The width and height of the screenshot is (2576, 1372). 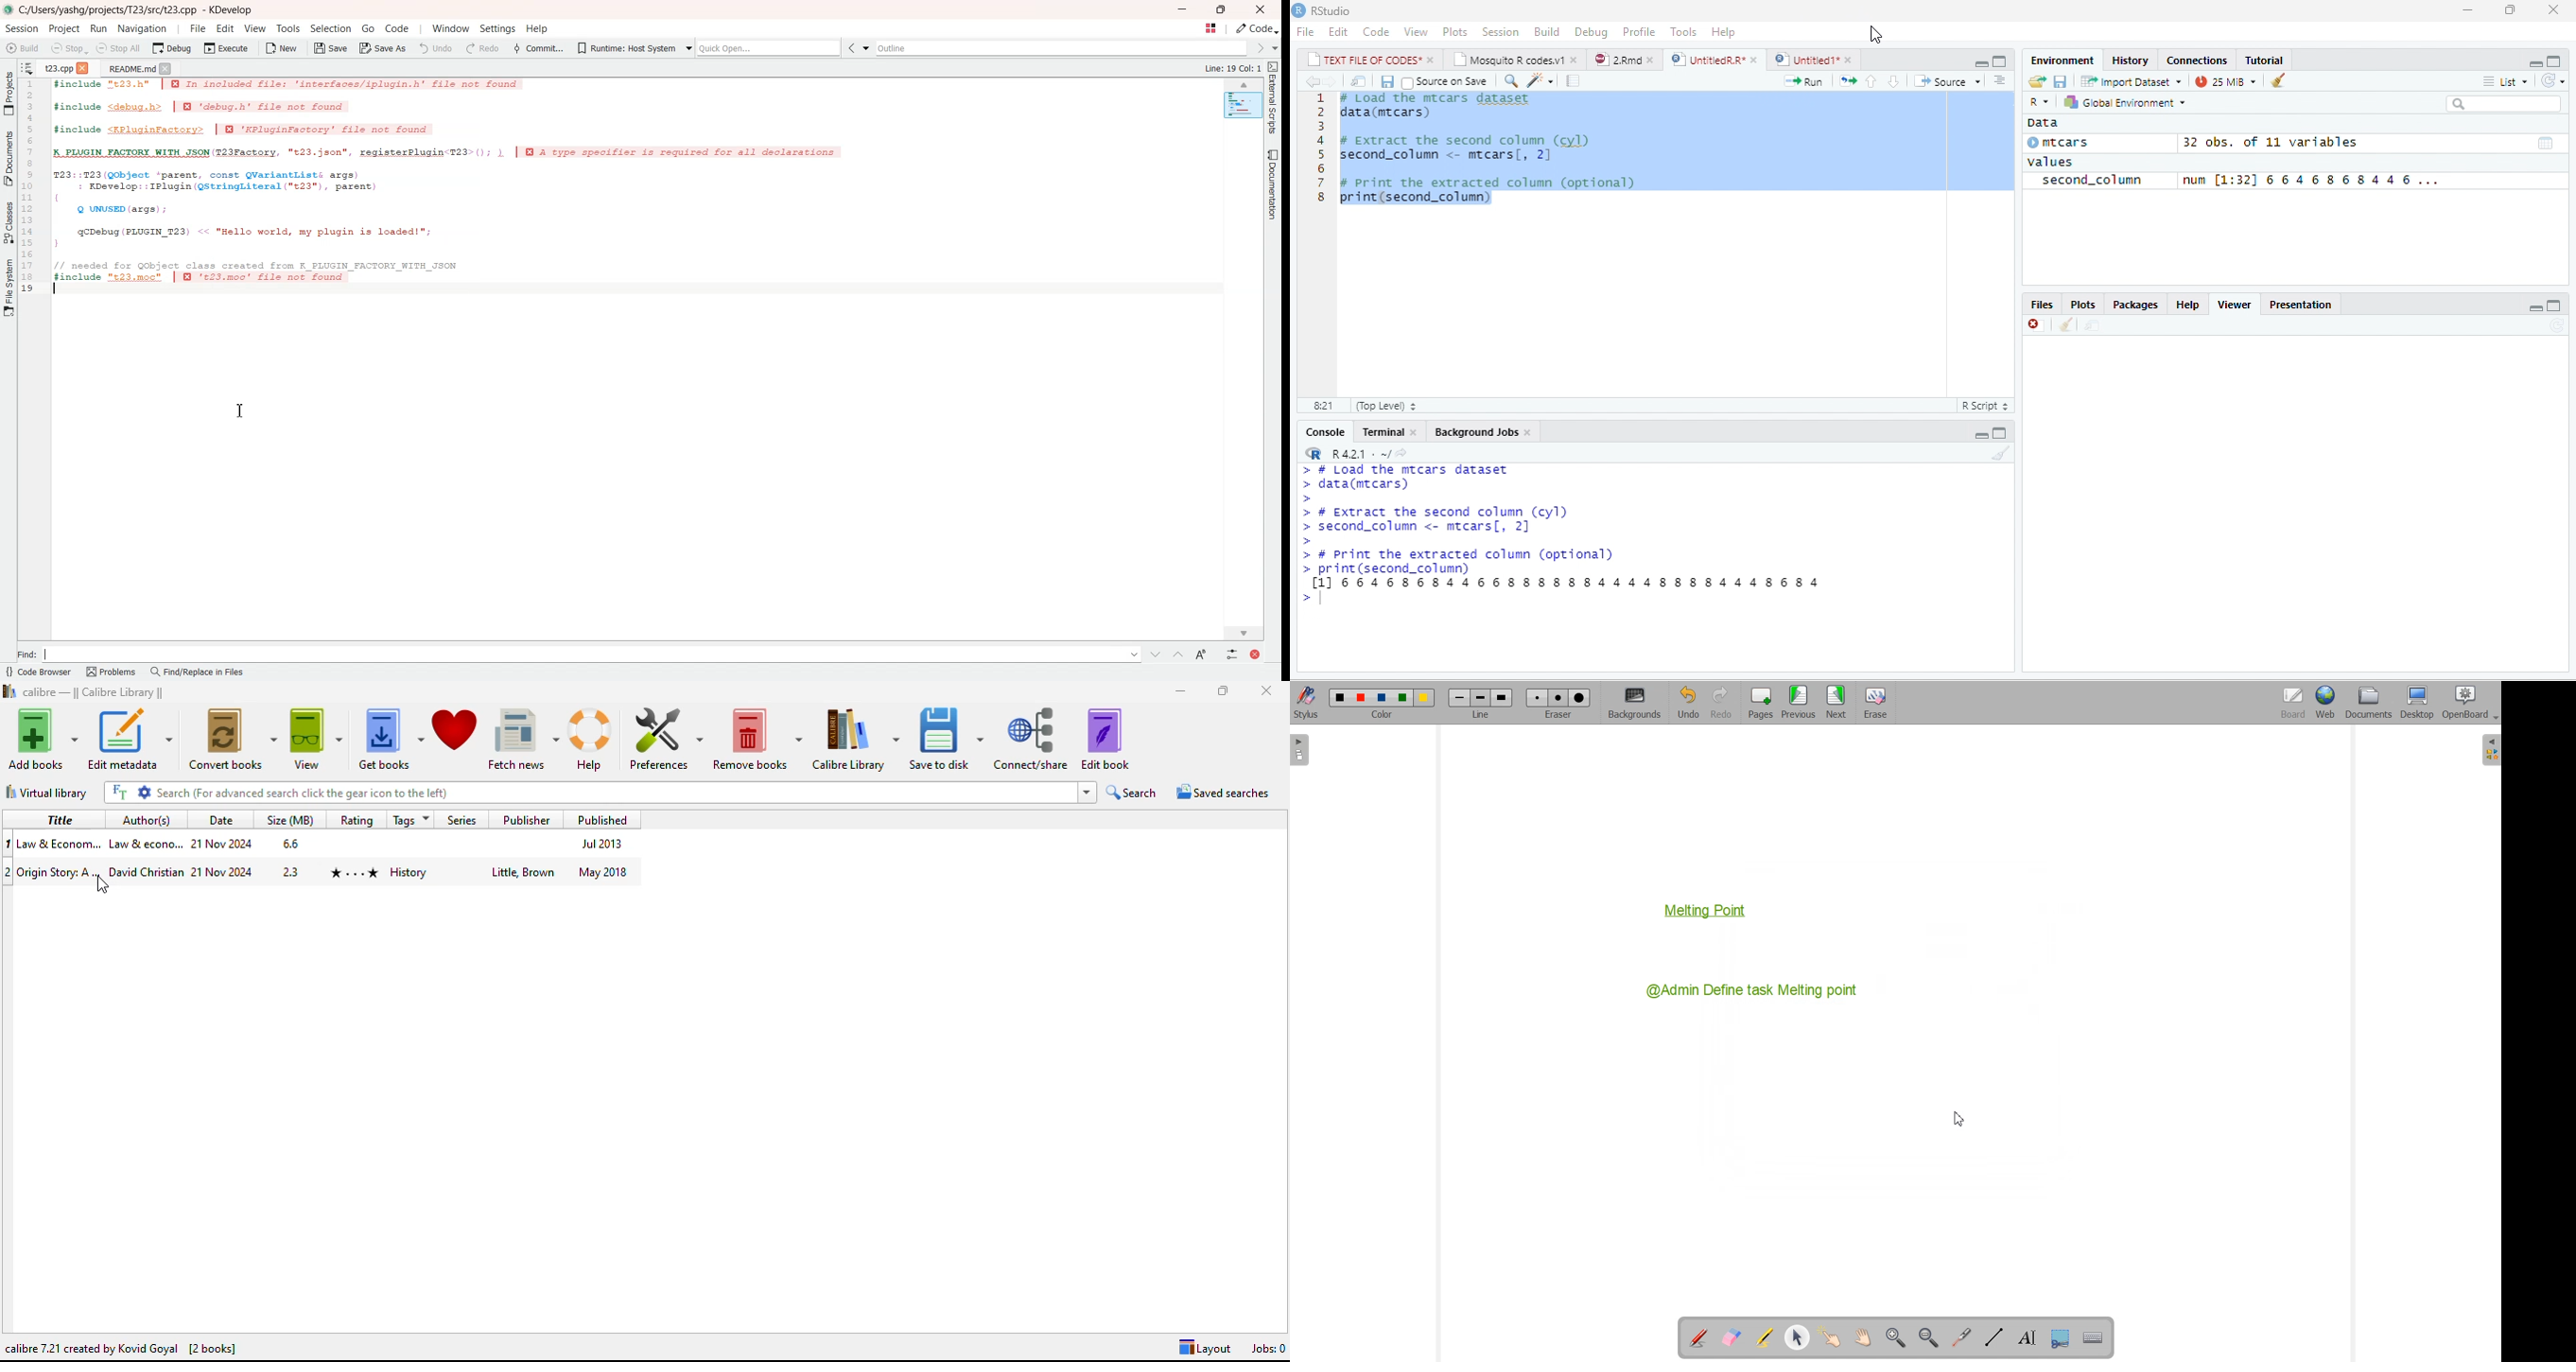 I want to click on go to next section/chunk, so click(x=1892, y=80).